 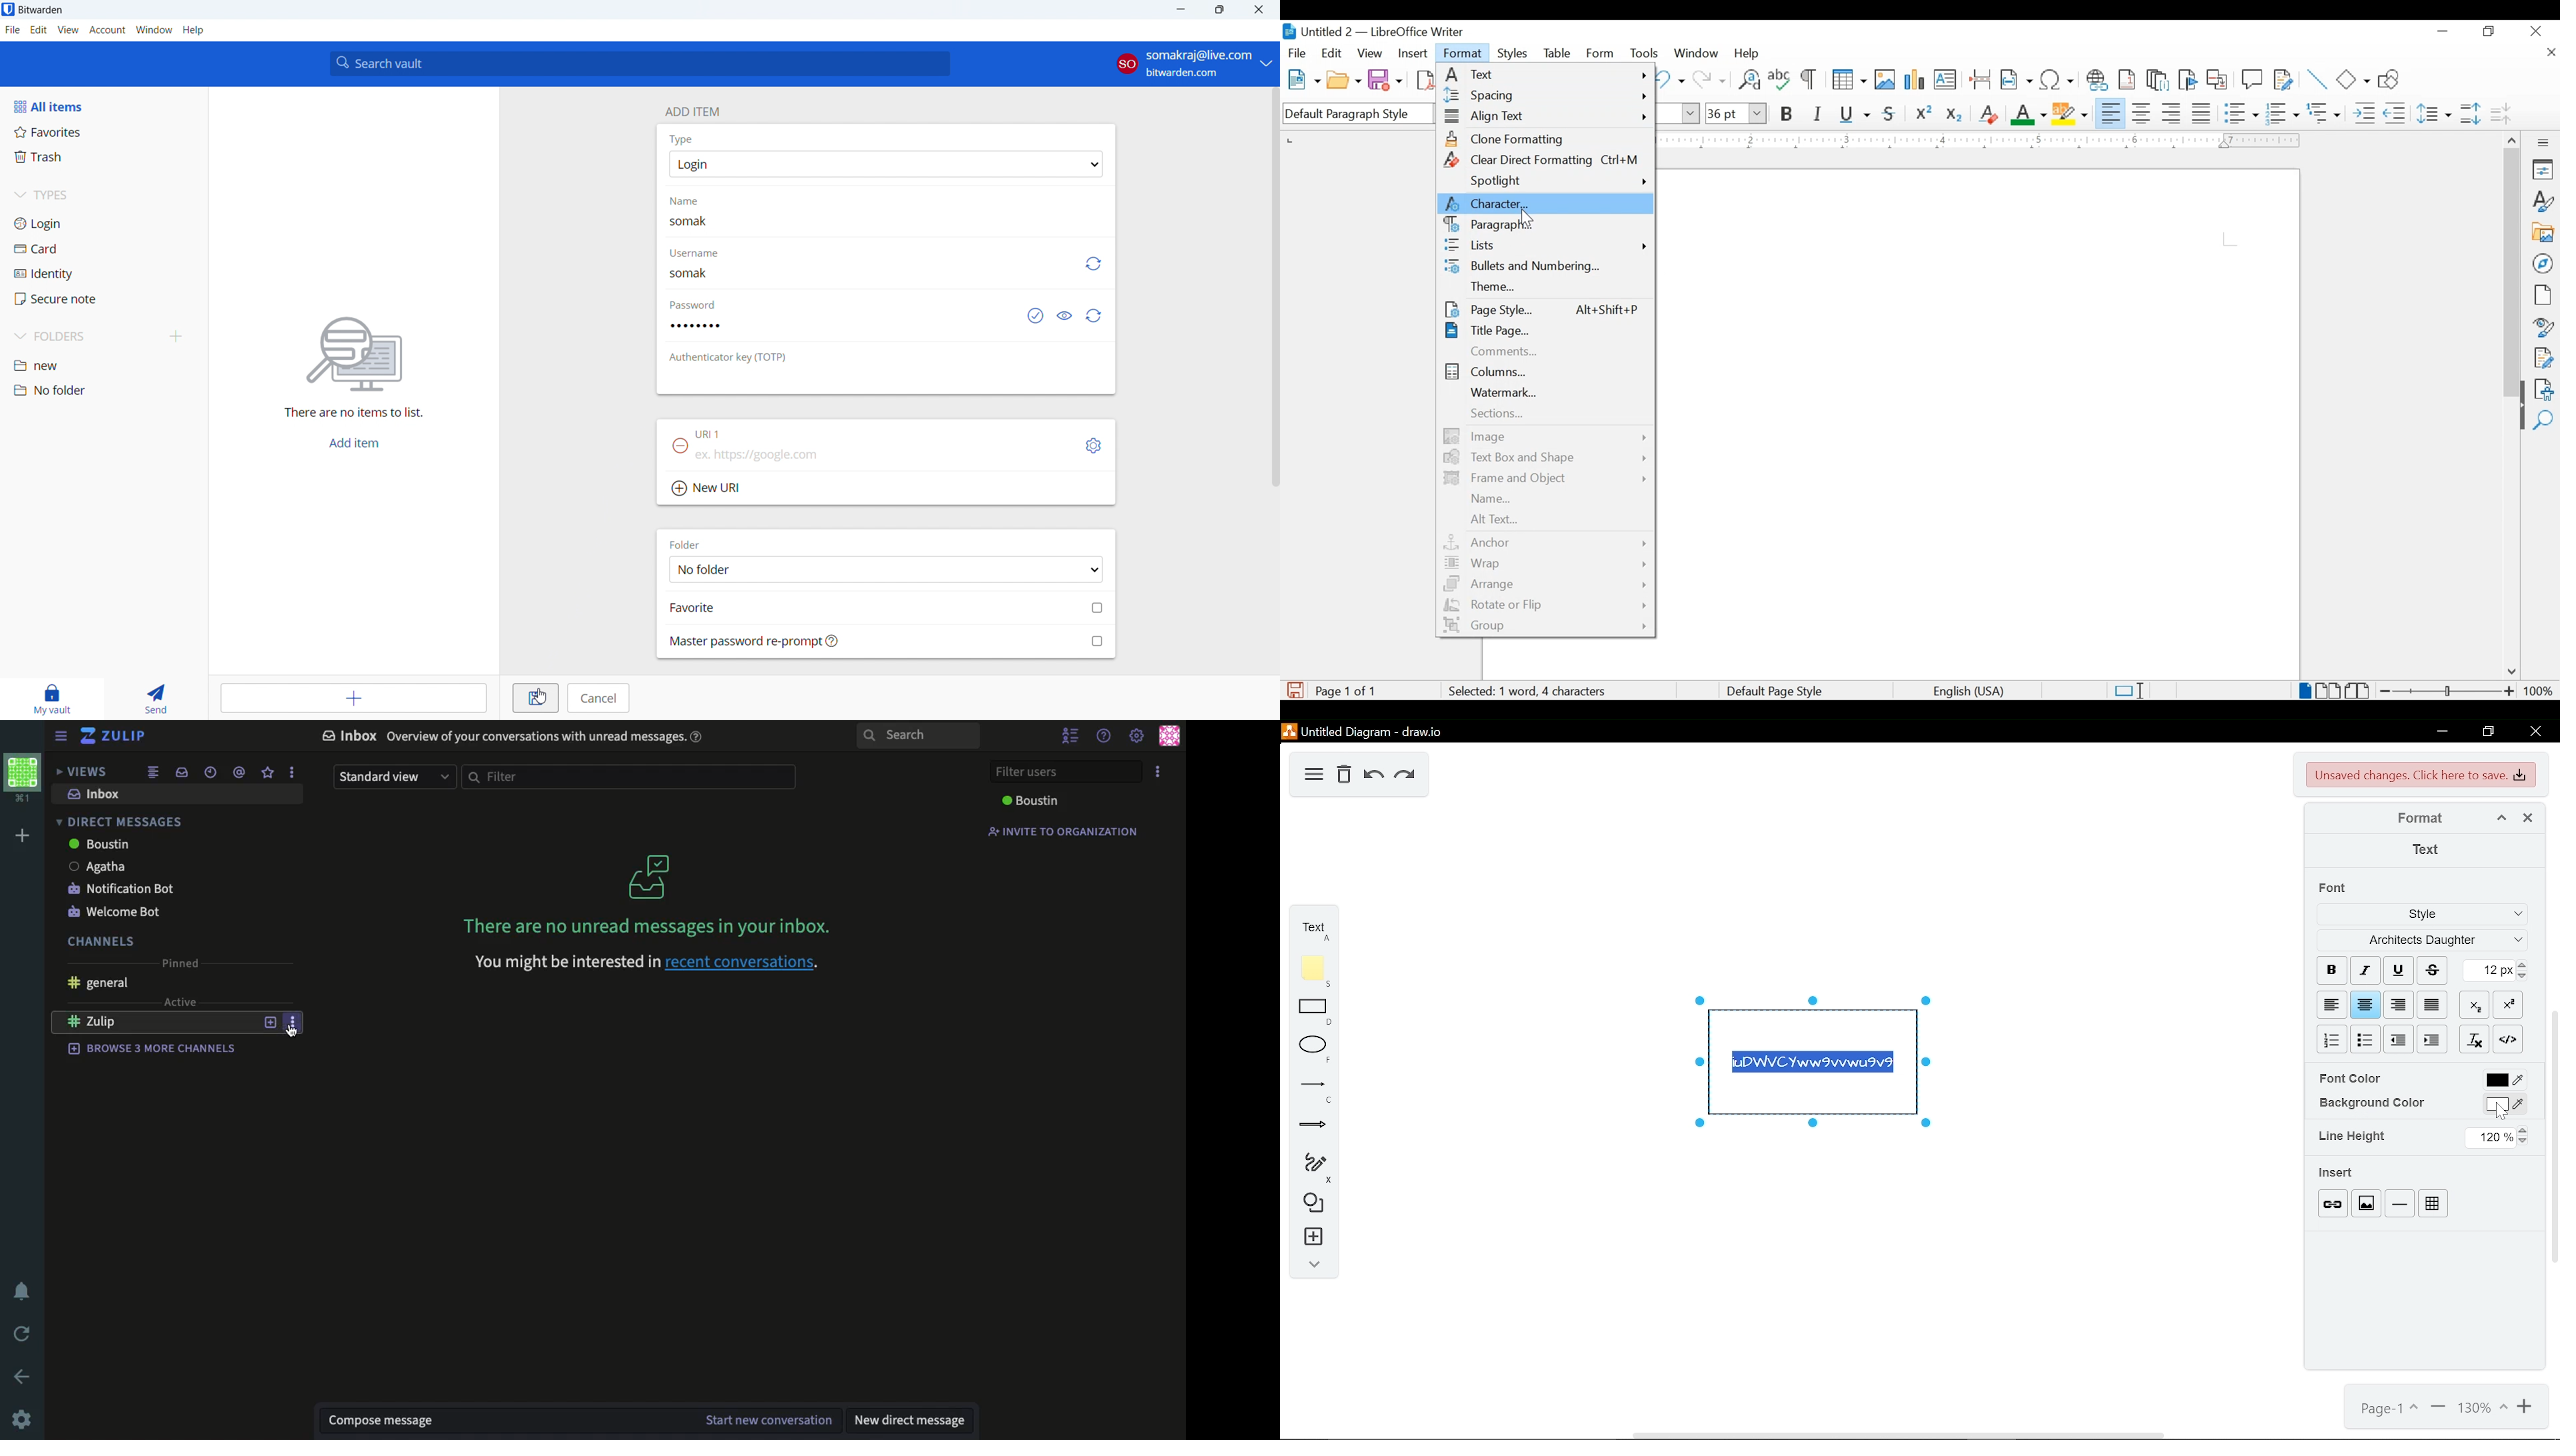 What do you see at coordinates (1925, 115) in the screenshot?
I see `superscript` at bounding box center [1925, 115].